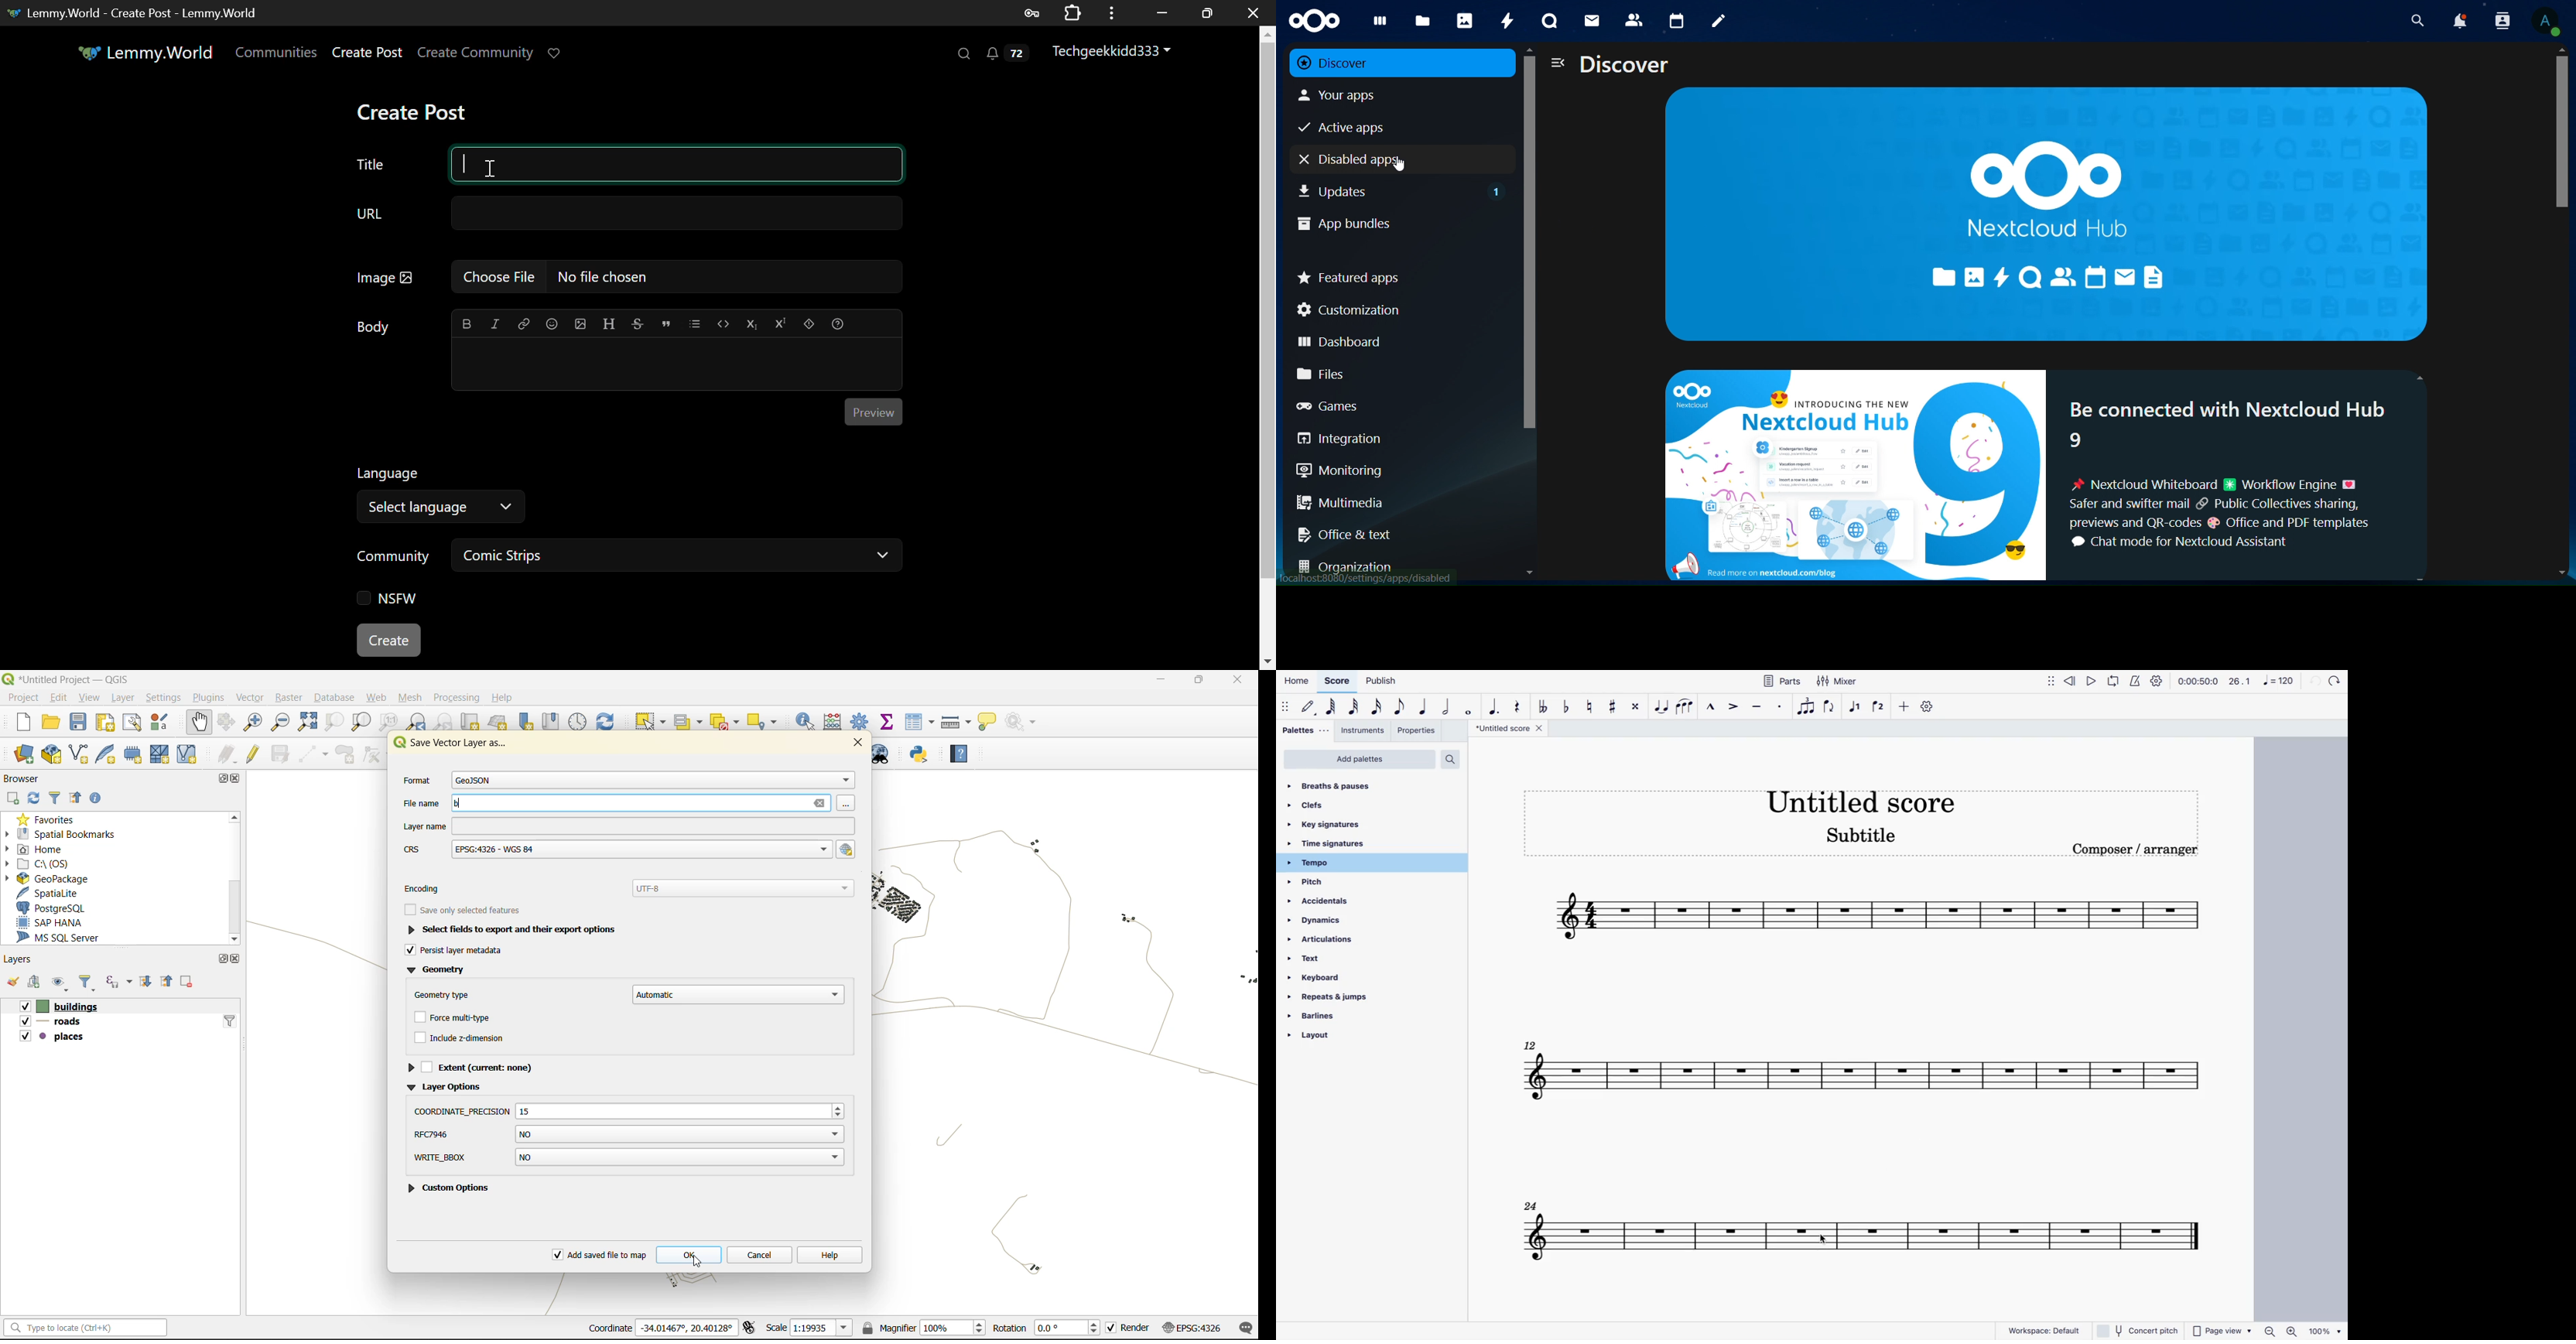  What do you see at coordinates (677, 365) in the screenshot?
I see `Post Body Field` at bounding box center [677, 365].